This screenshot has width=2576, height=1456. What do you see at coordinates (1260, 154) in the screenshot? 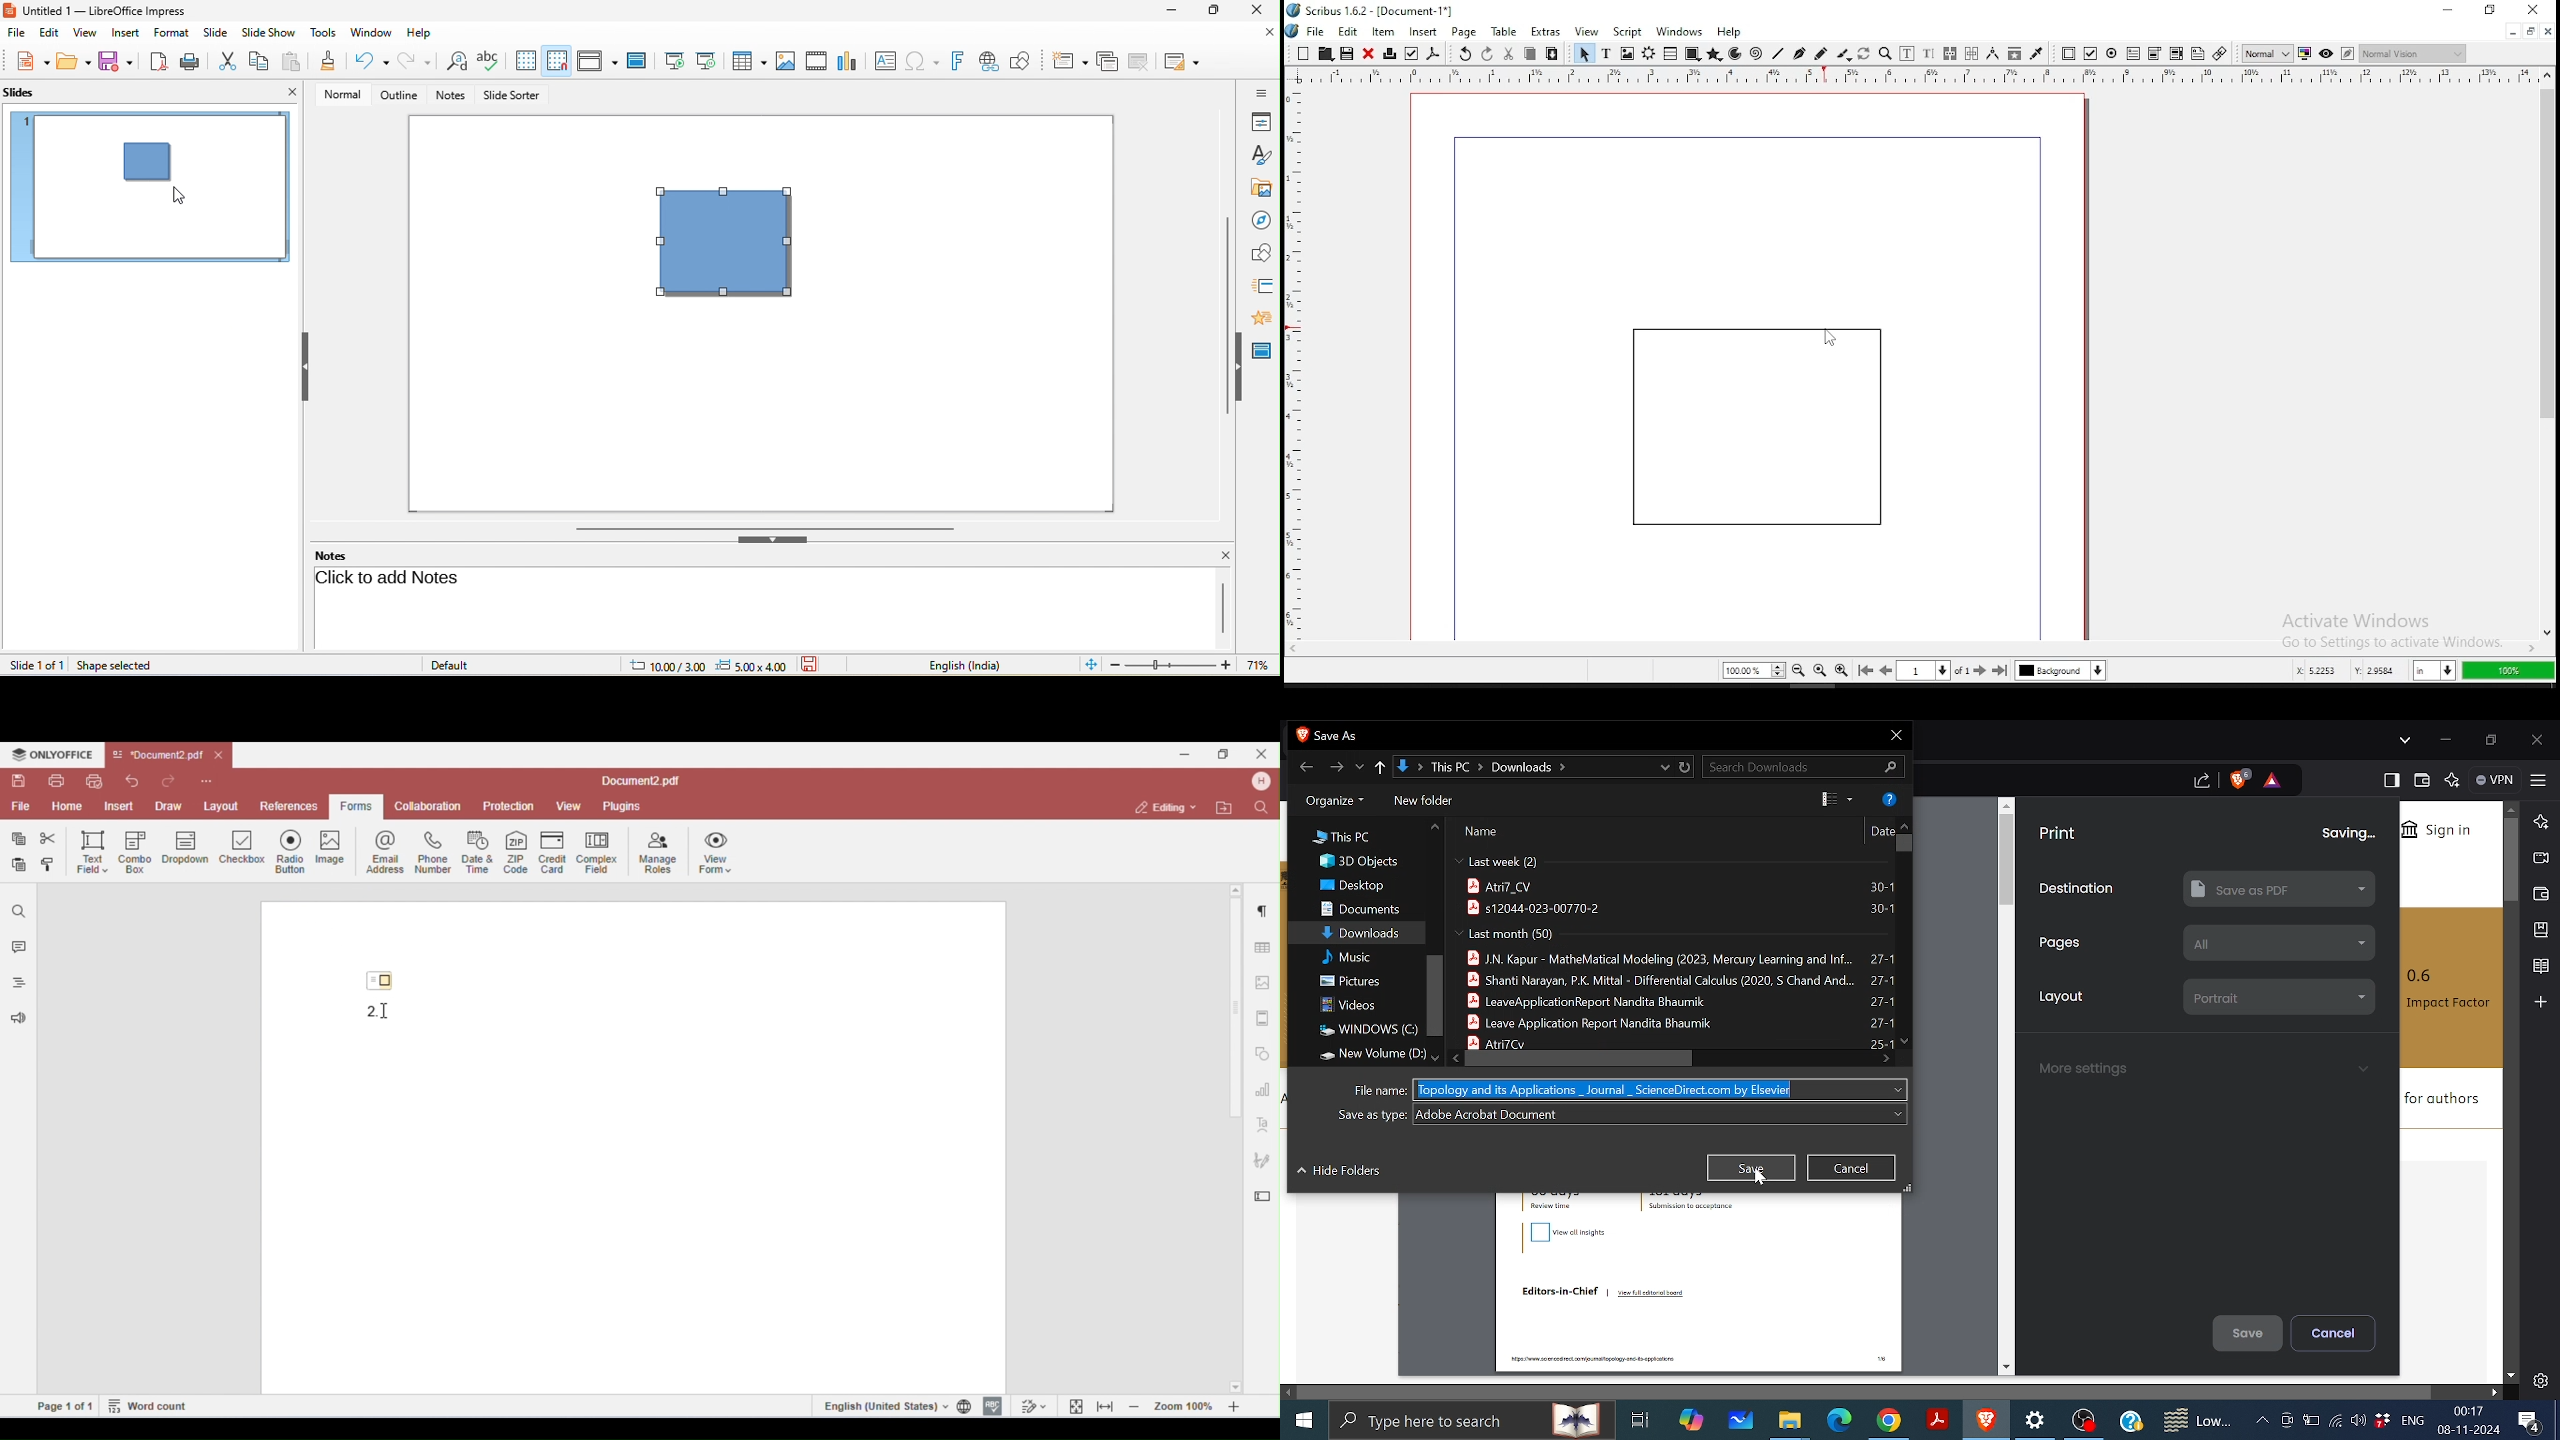
I see `styles` at bounding box center [1260, 154].